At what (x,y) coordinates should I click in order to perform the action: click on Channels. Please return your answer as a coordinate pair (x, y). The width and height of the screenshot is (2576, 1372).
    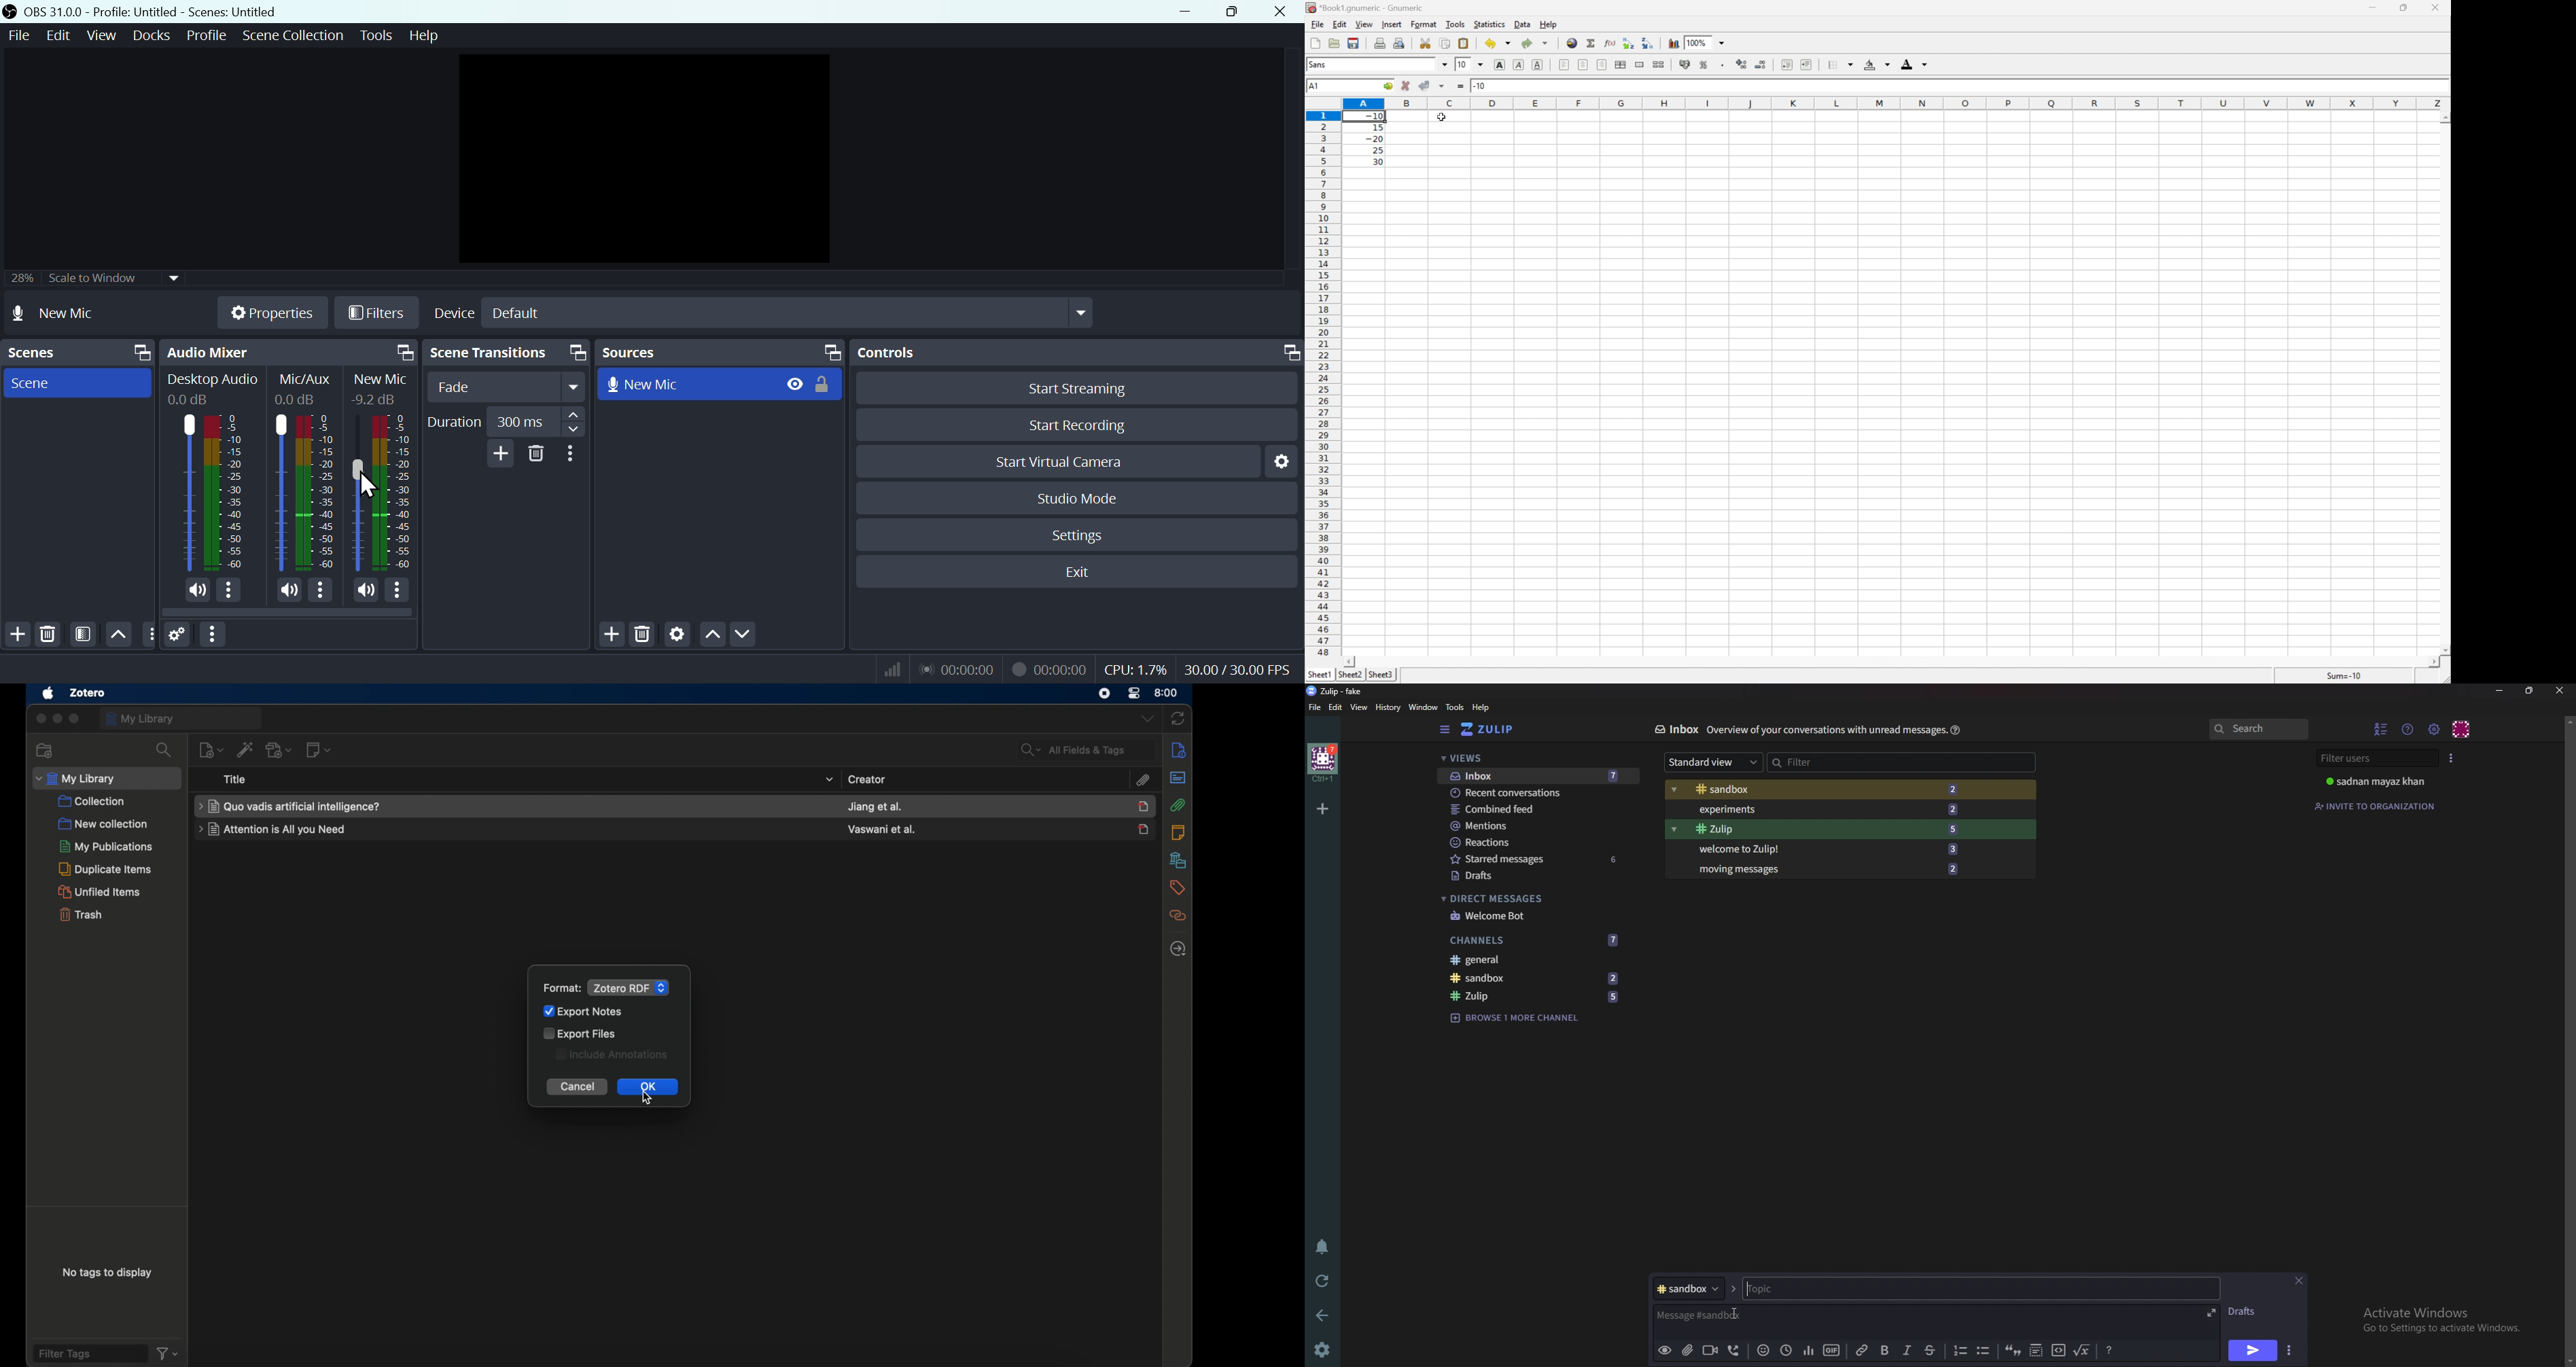
    Looking at the image, I should click on (1535, 940).